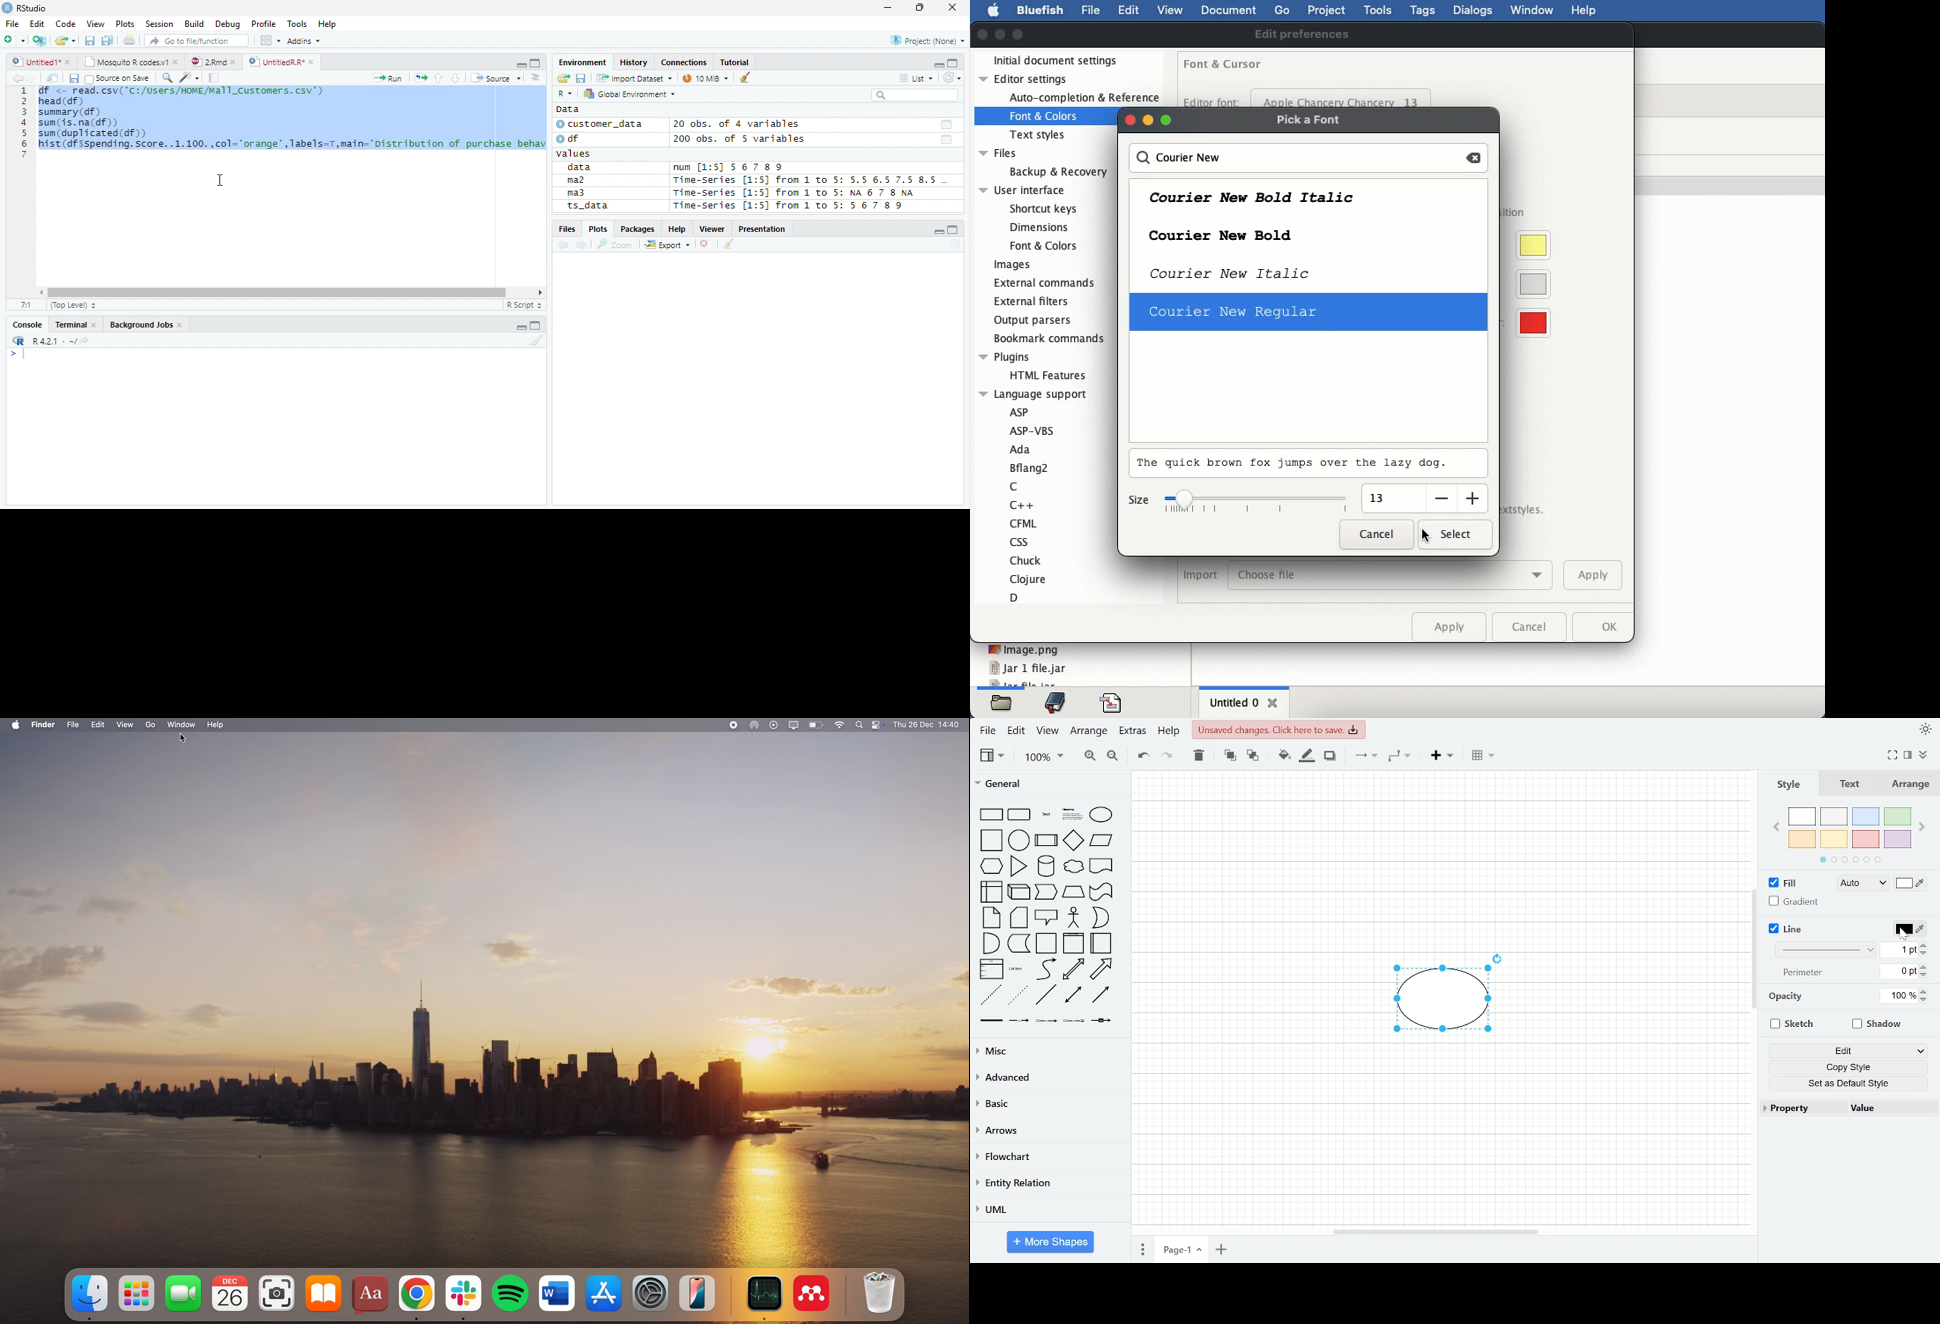 This screenshot has width=1960, height=1344. I want to click on Current line width, so click(1901, 950).